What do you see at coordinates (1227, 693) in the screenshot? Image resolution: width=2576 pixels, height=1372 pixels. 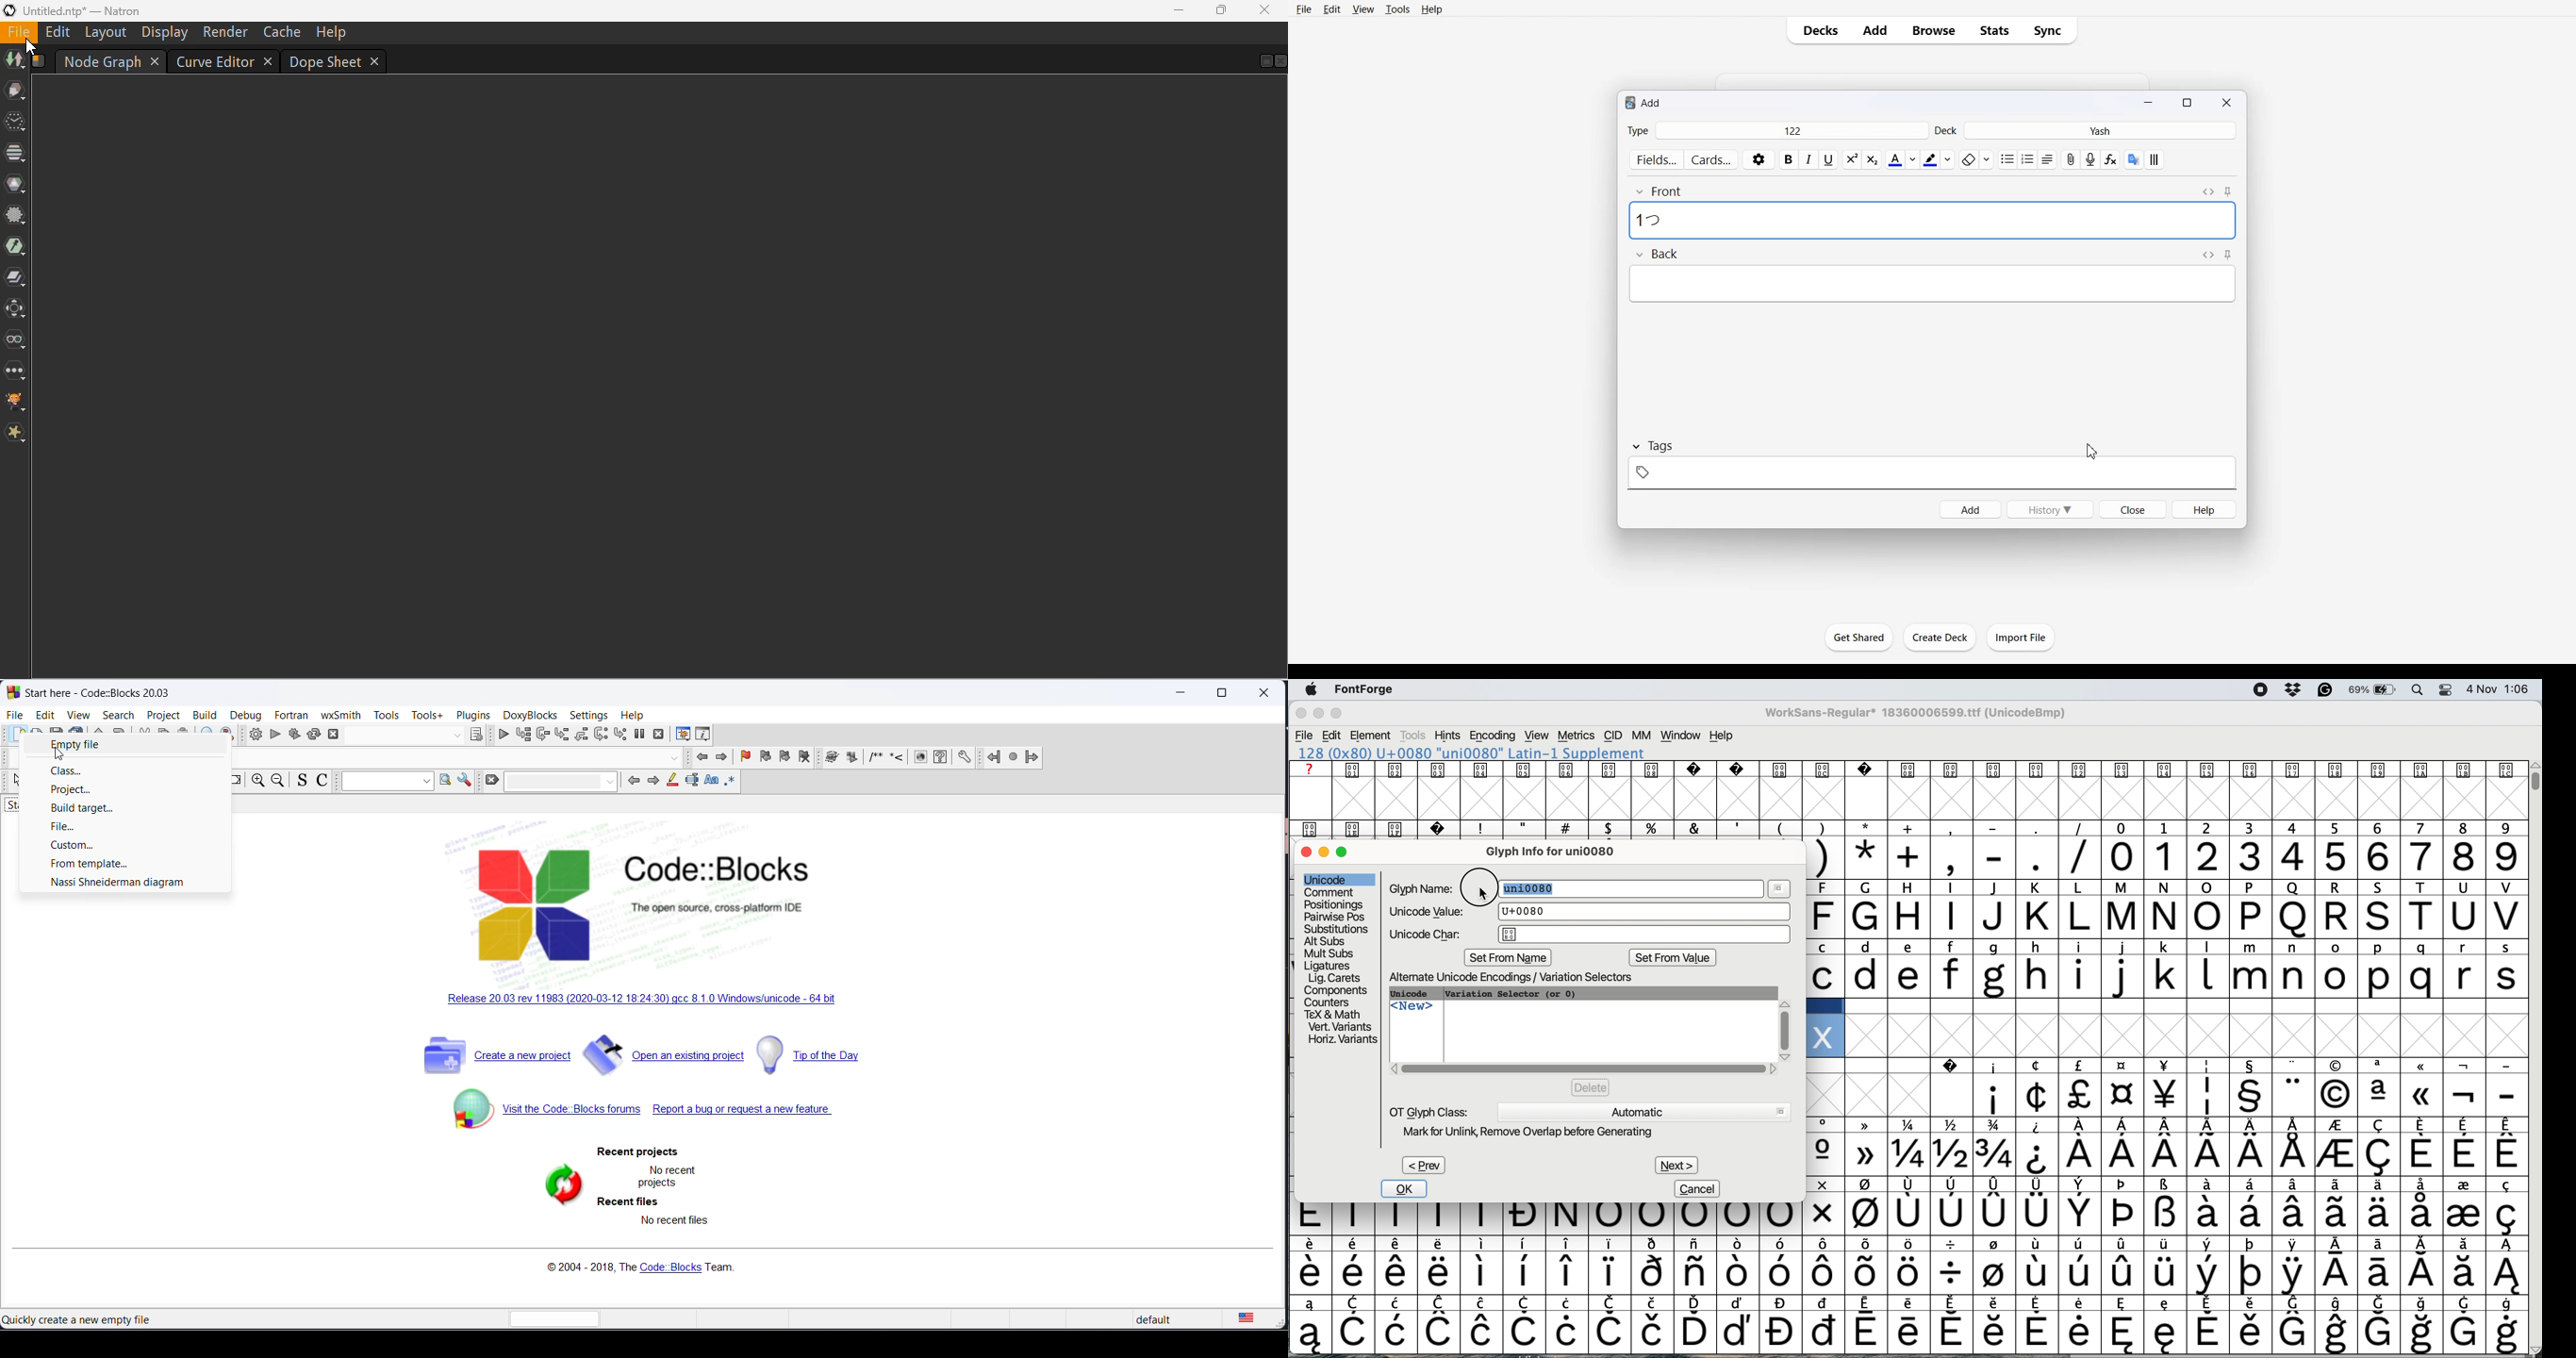 I see `maximize` at bounding box center [1227, 693].